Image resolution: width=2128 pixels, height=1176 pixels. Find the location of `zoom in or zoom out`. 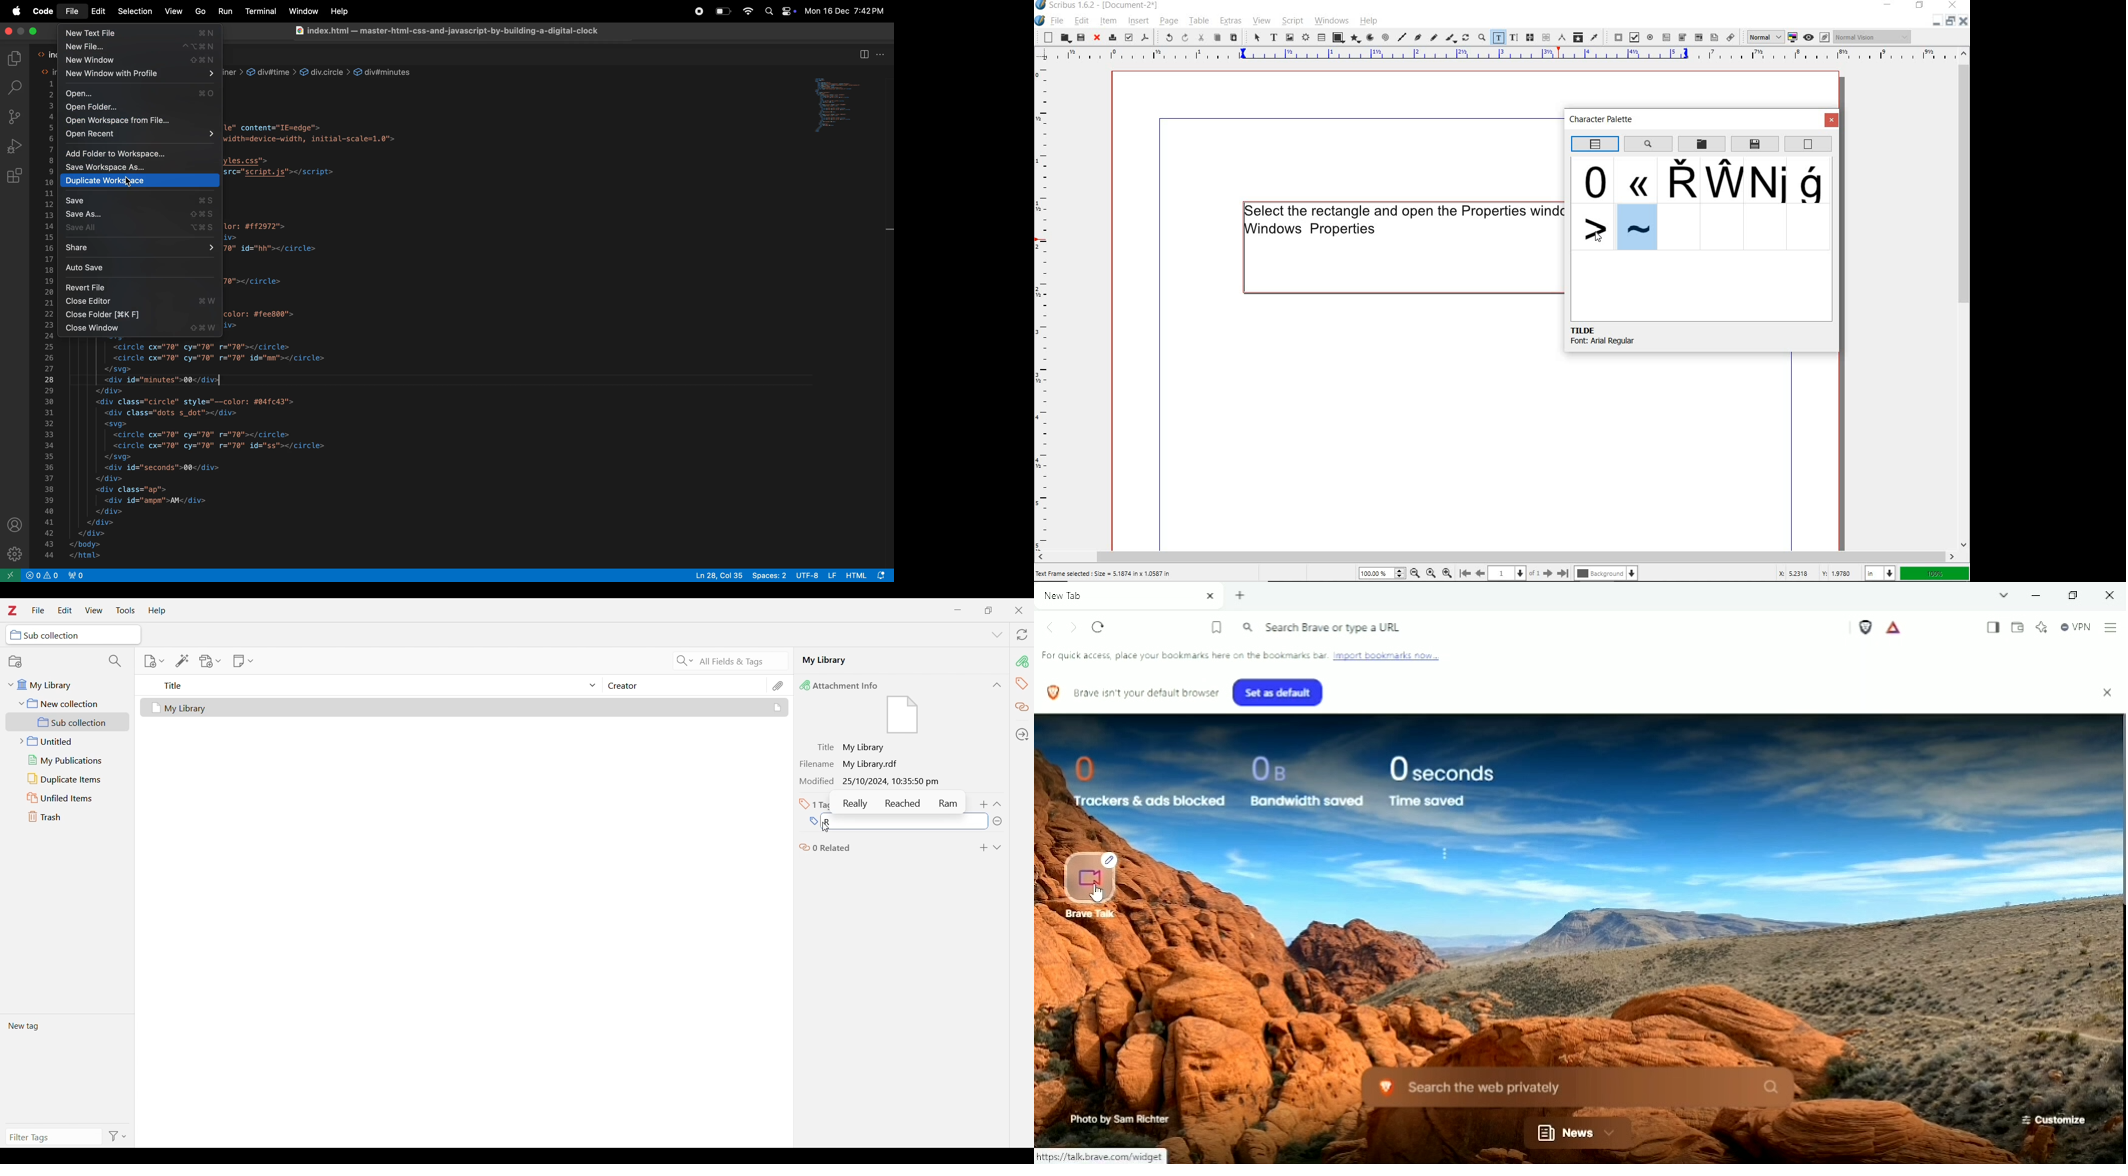

zoom in or zoom out is located at coordinates (1481, 38).